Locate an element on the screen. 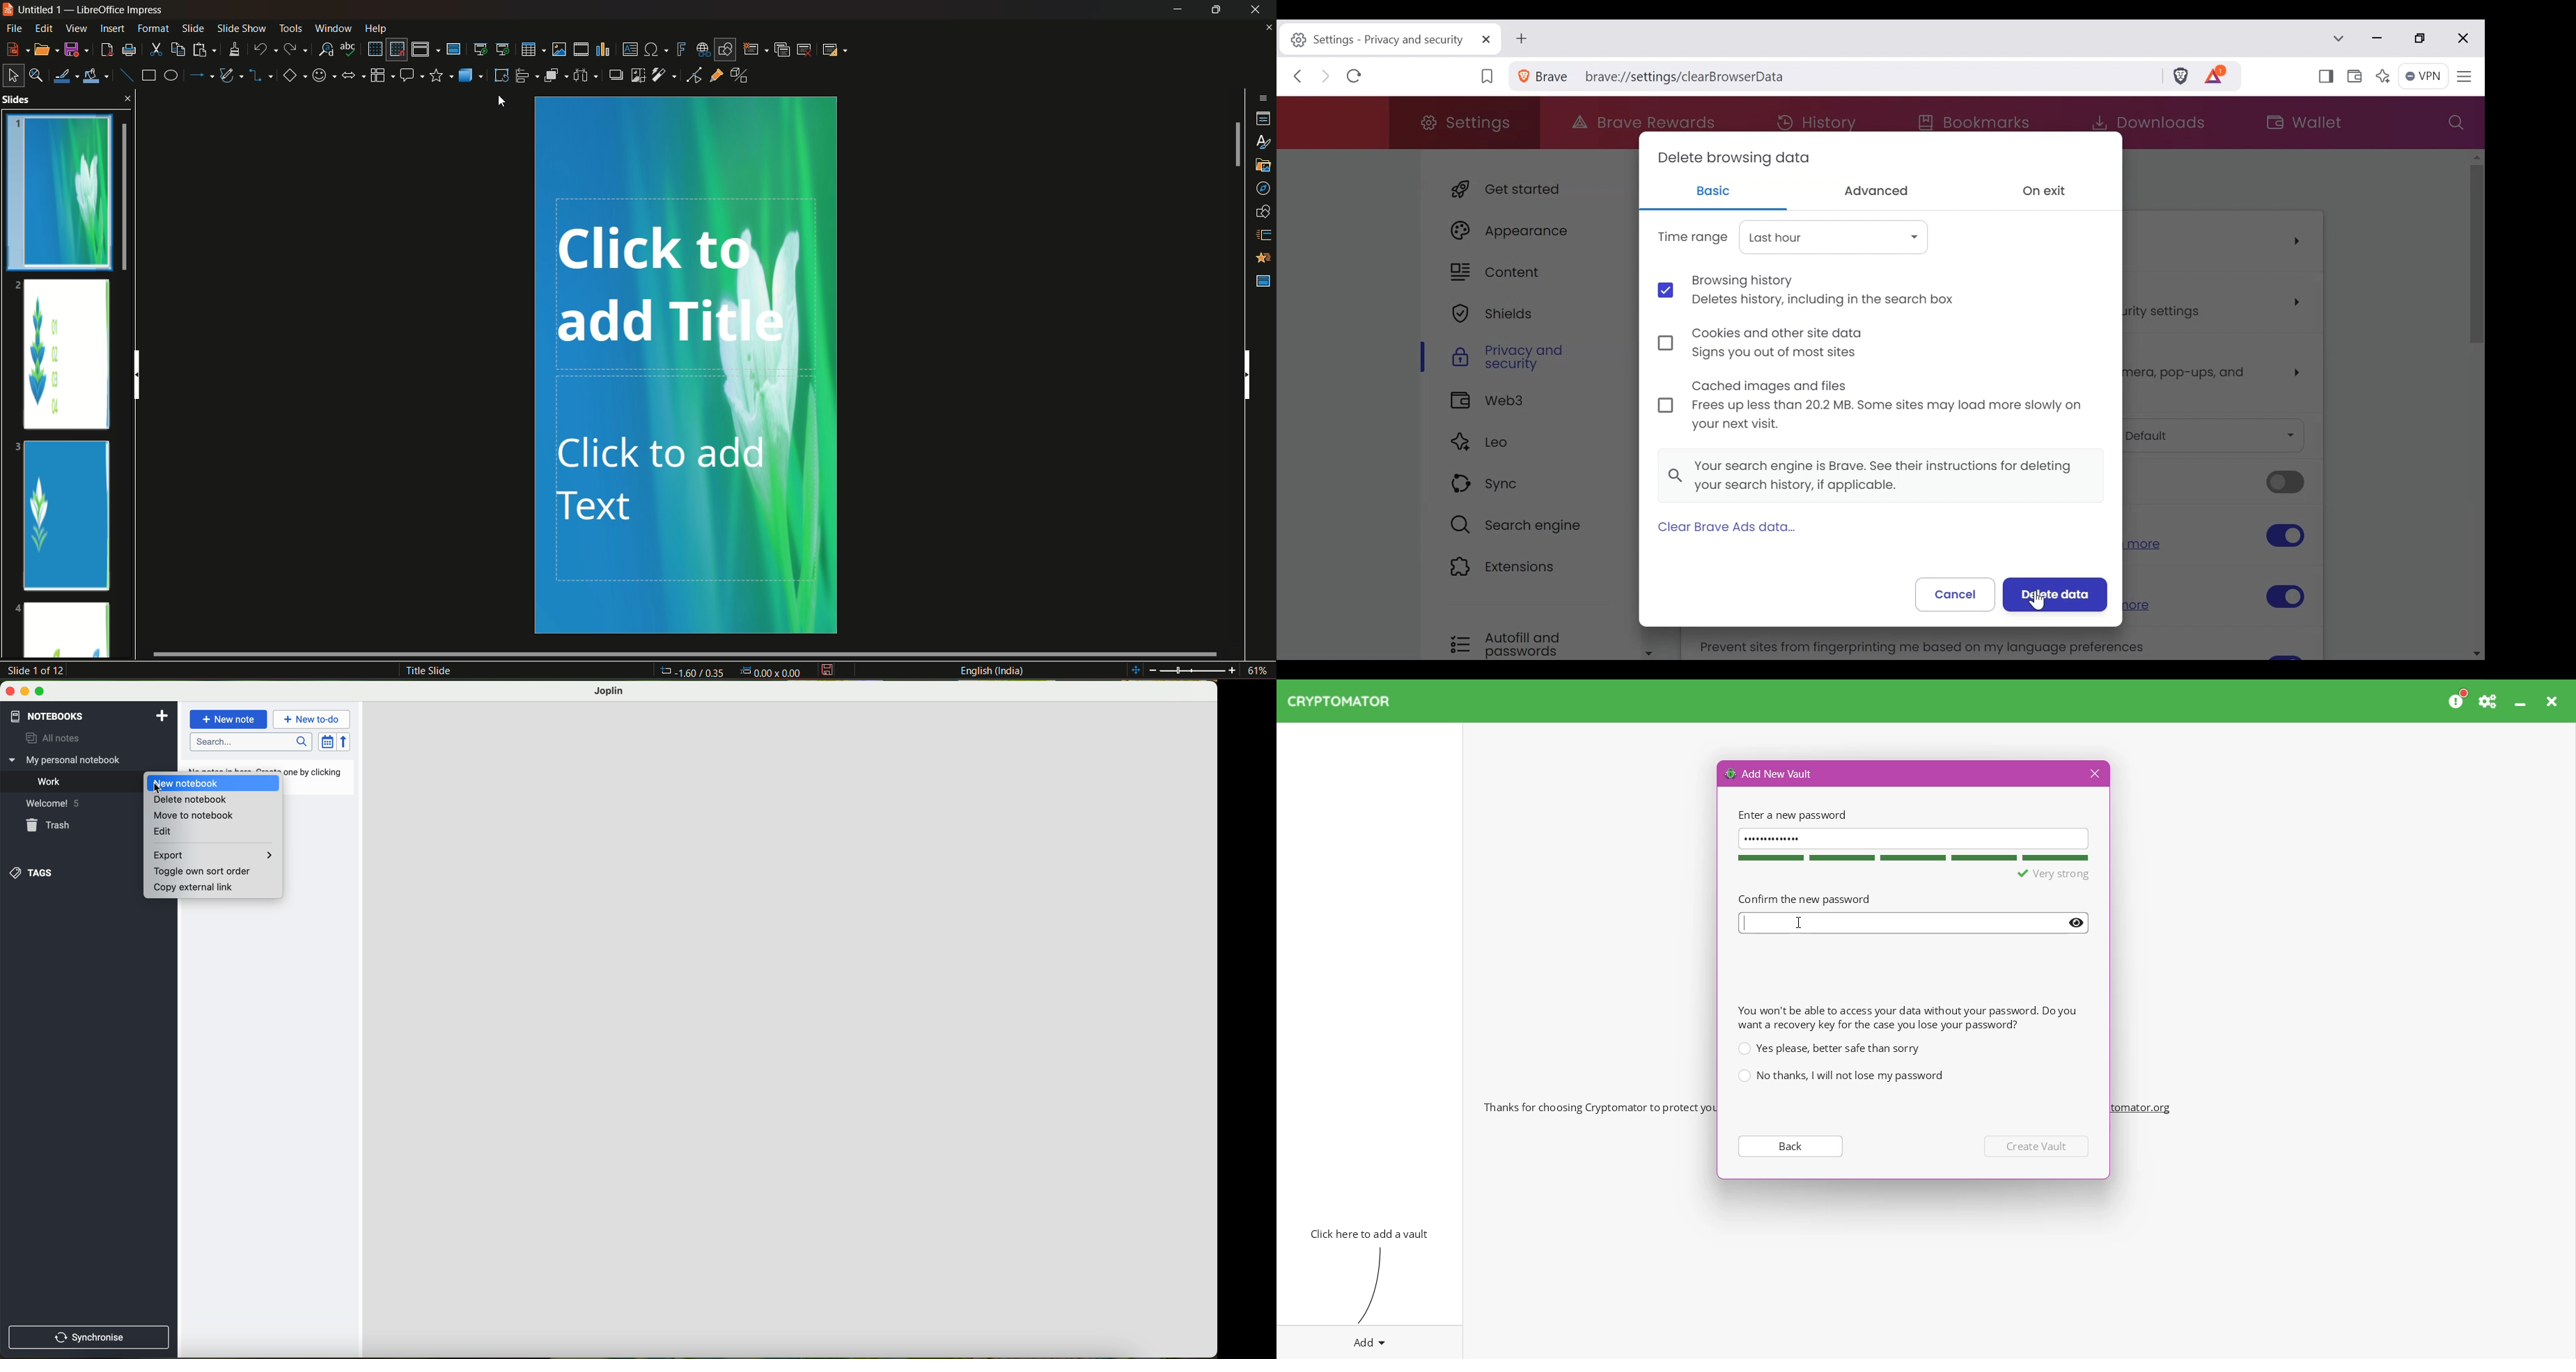 Image resolution: width=2576 pixels, height=1372 pixels. stars and banners is located at coordinates (442, 74).